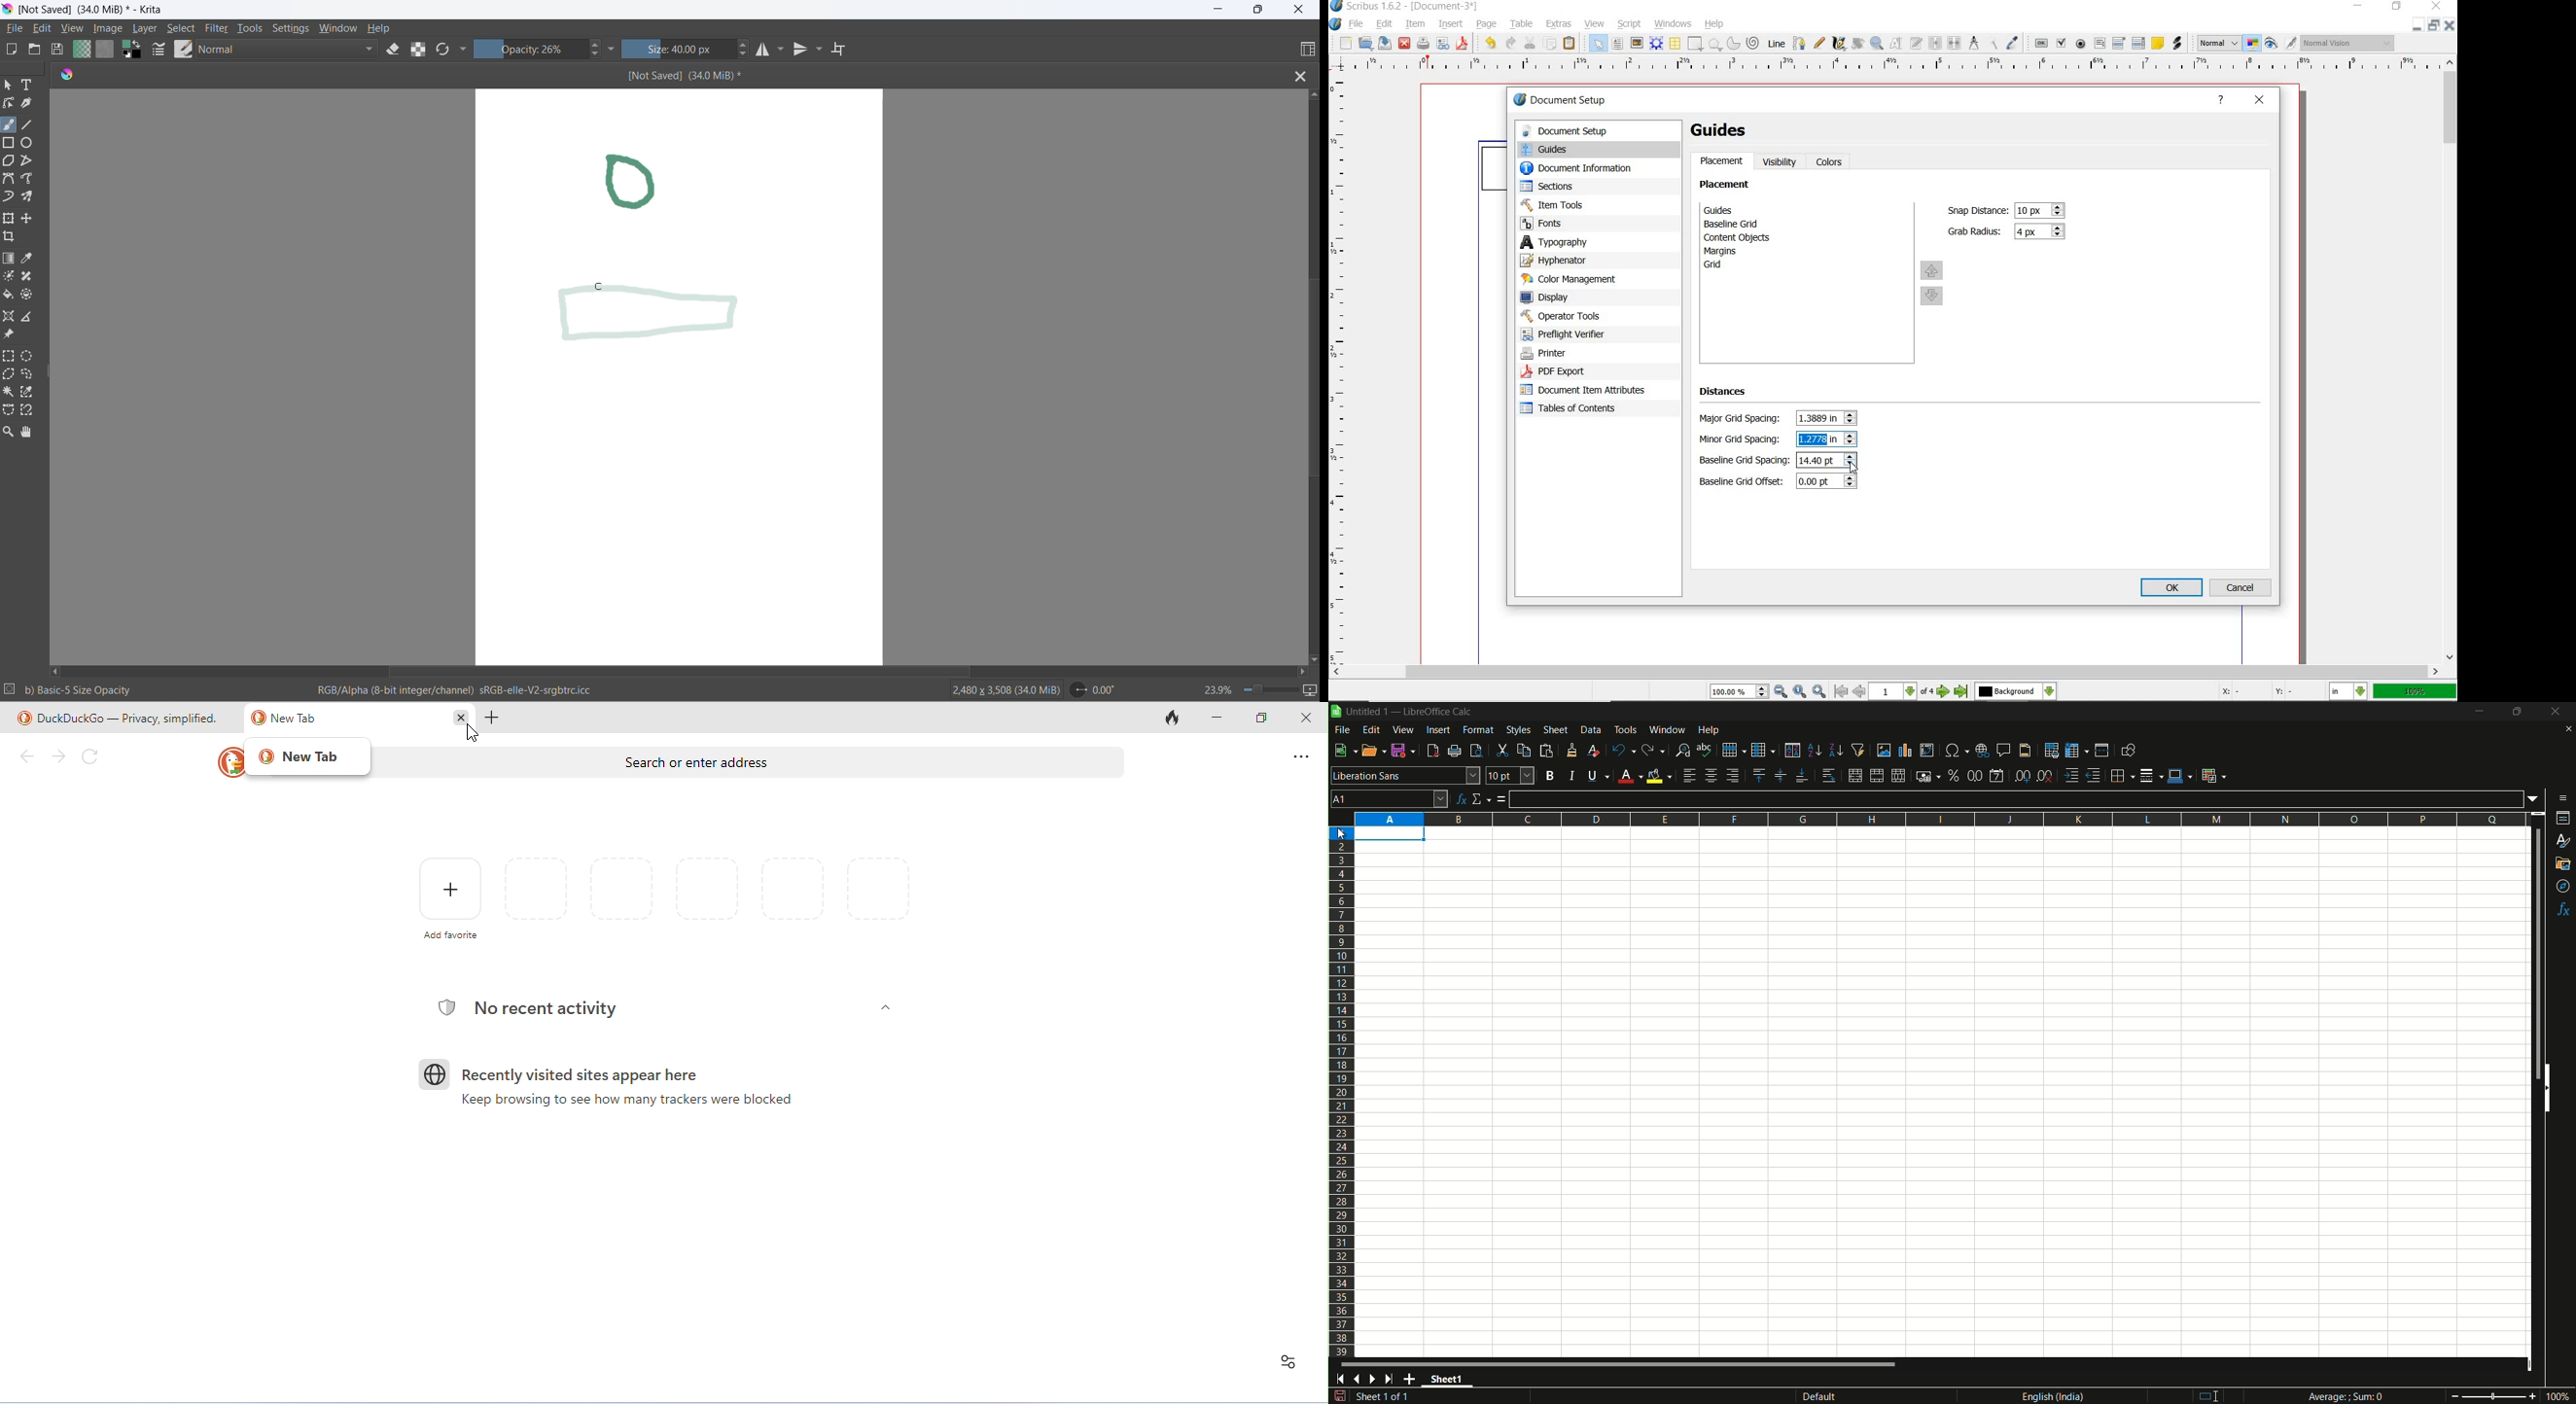 This screenshot has height=1428, width=2576. Describe the element at coordinates (2416, 691) in the screenshot. I see `100%` at that location.